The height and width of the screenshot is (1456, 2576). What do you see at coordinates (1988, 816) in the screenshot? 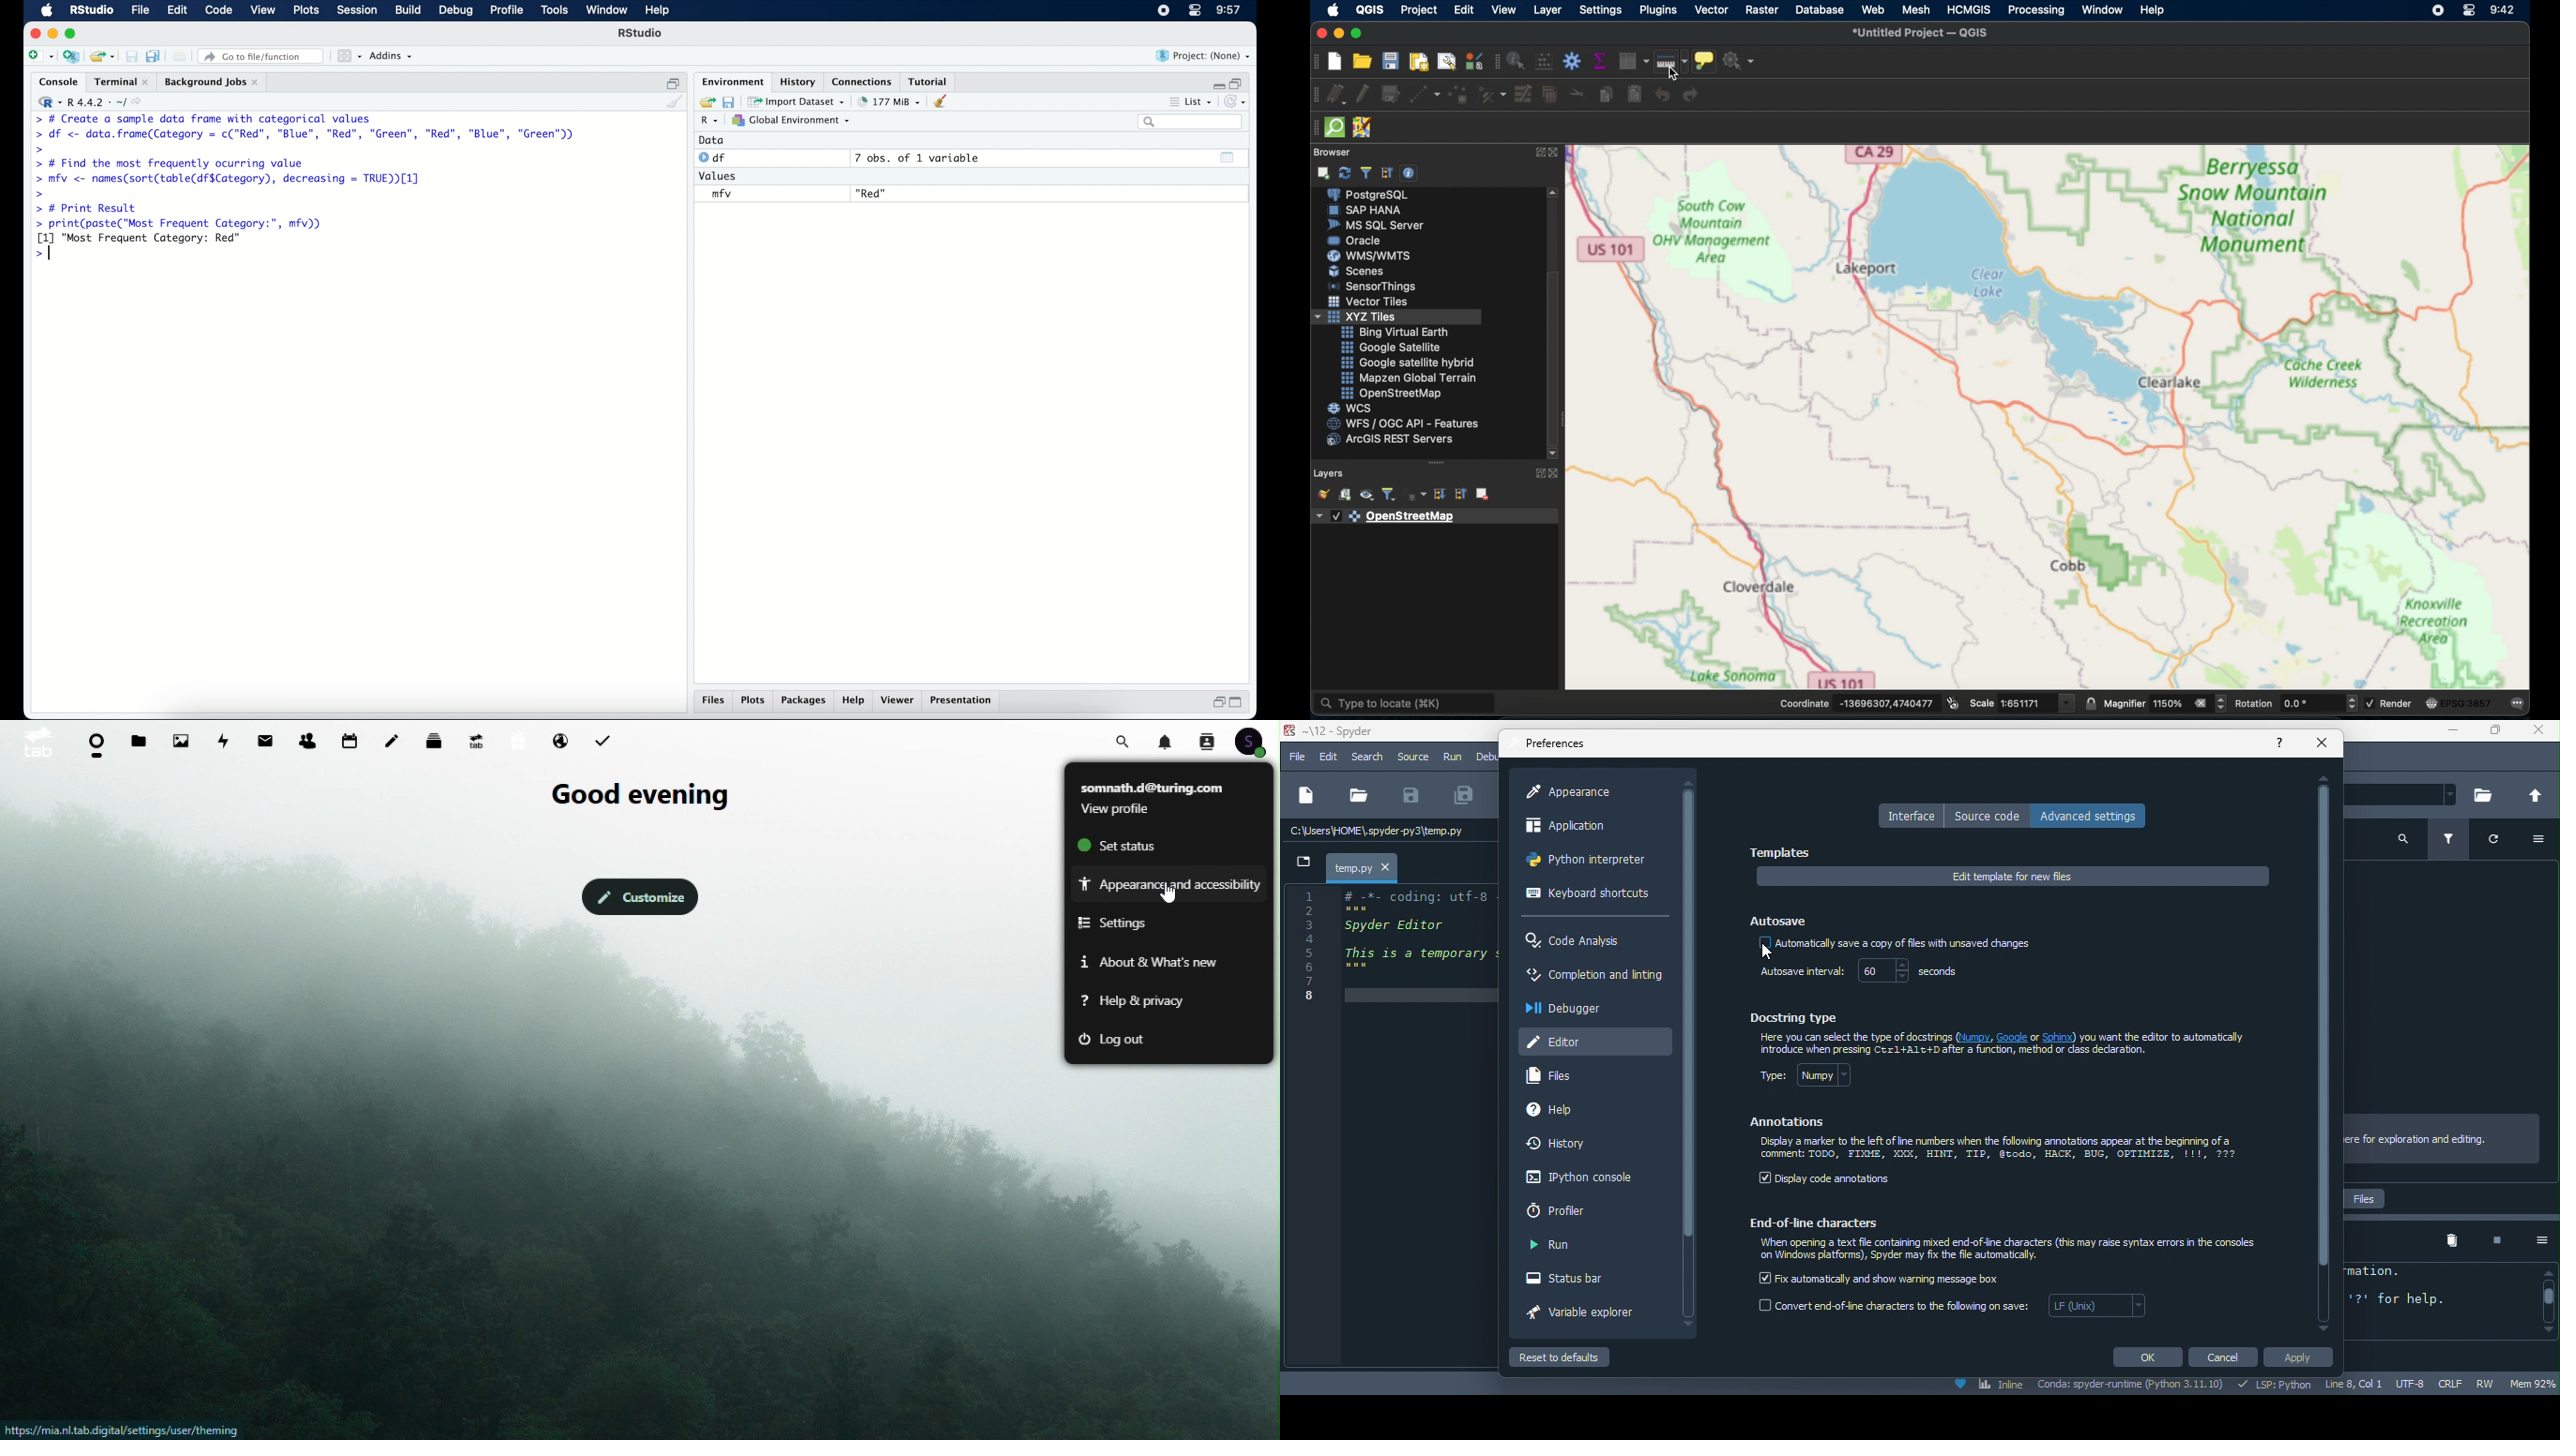
I see `source code` at bounding box center [1988, 816].